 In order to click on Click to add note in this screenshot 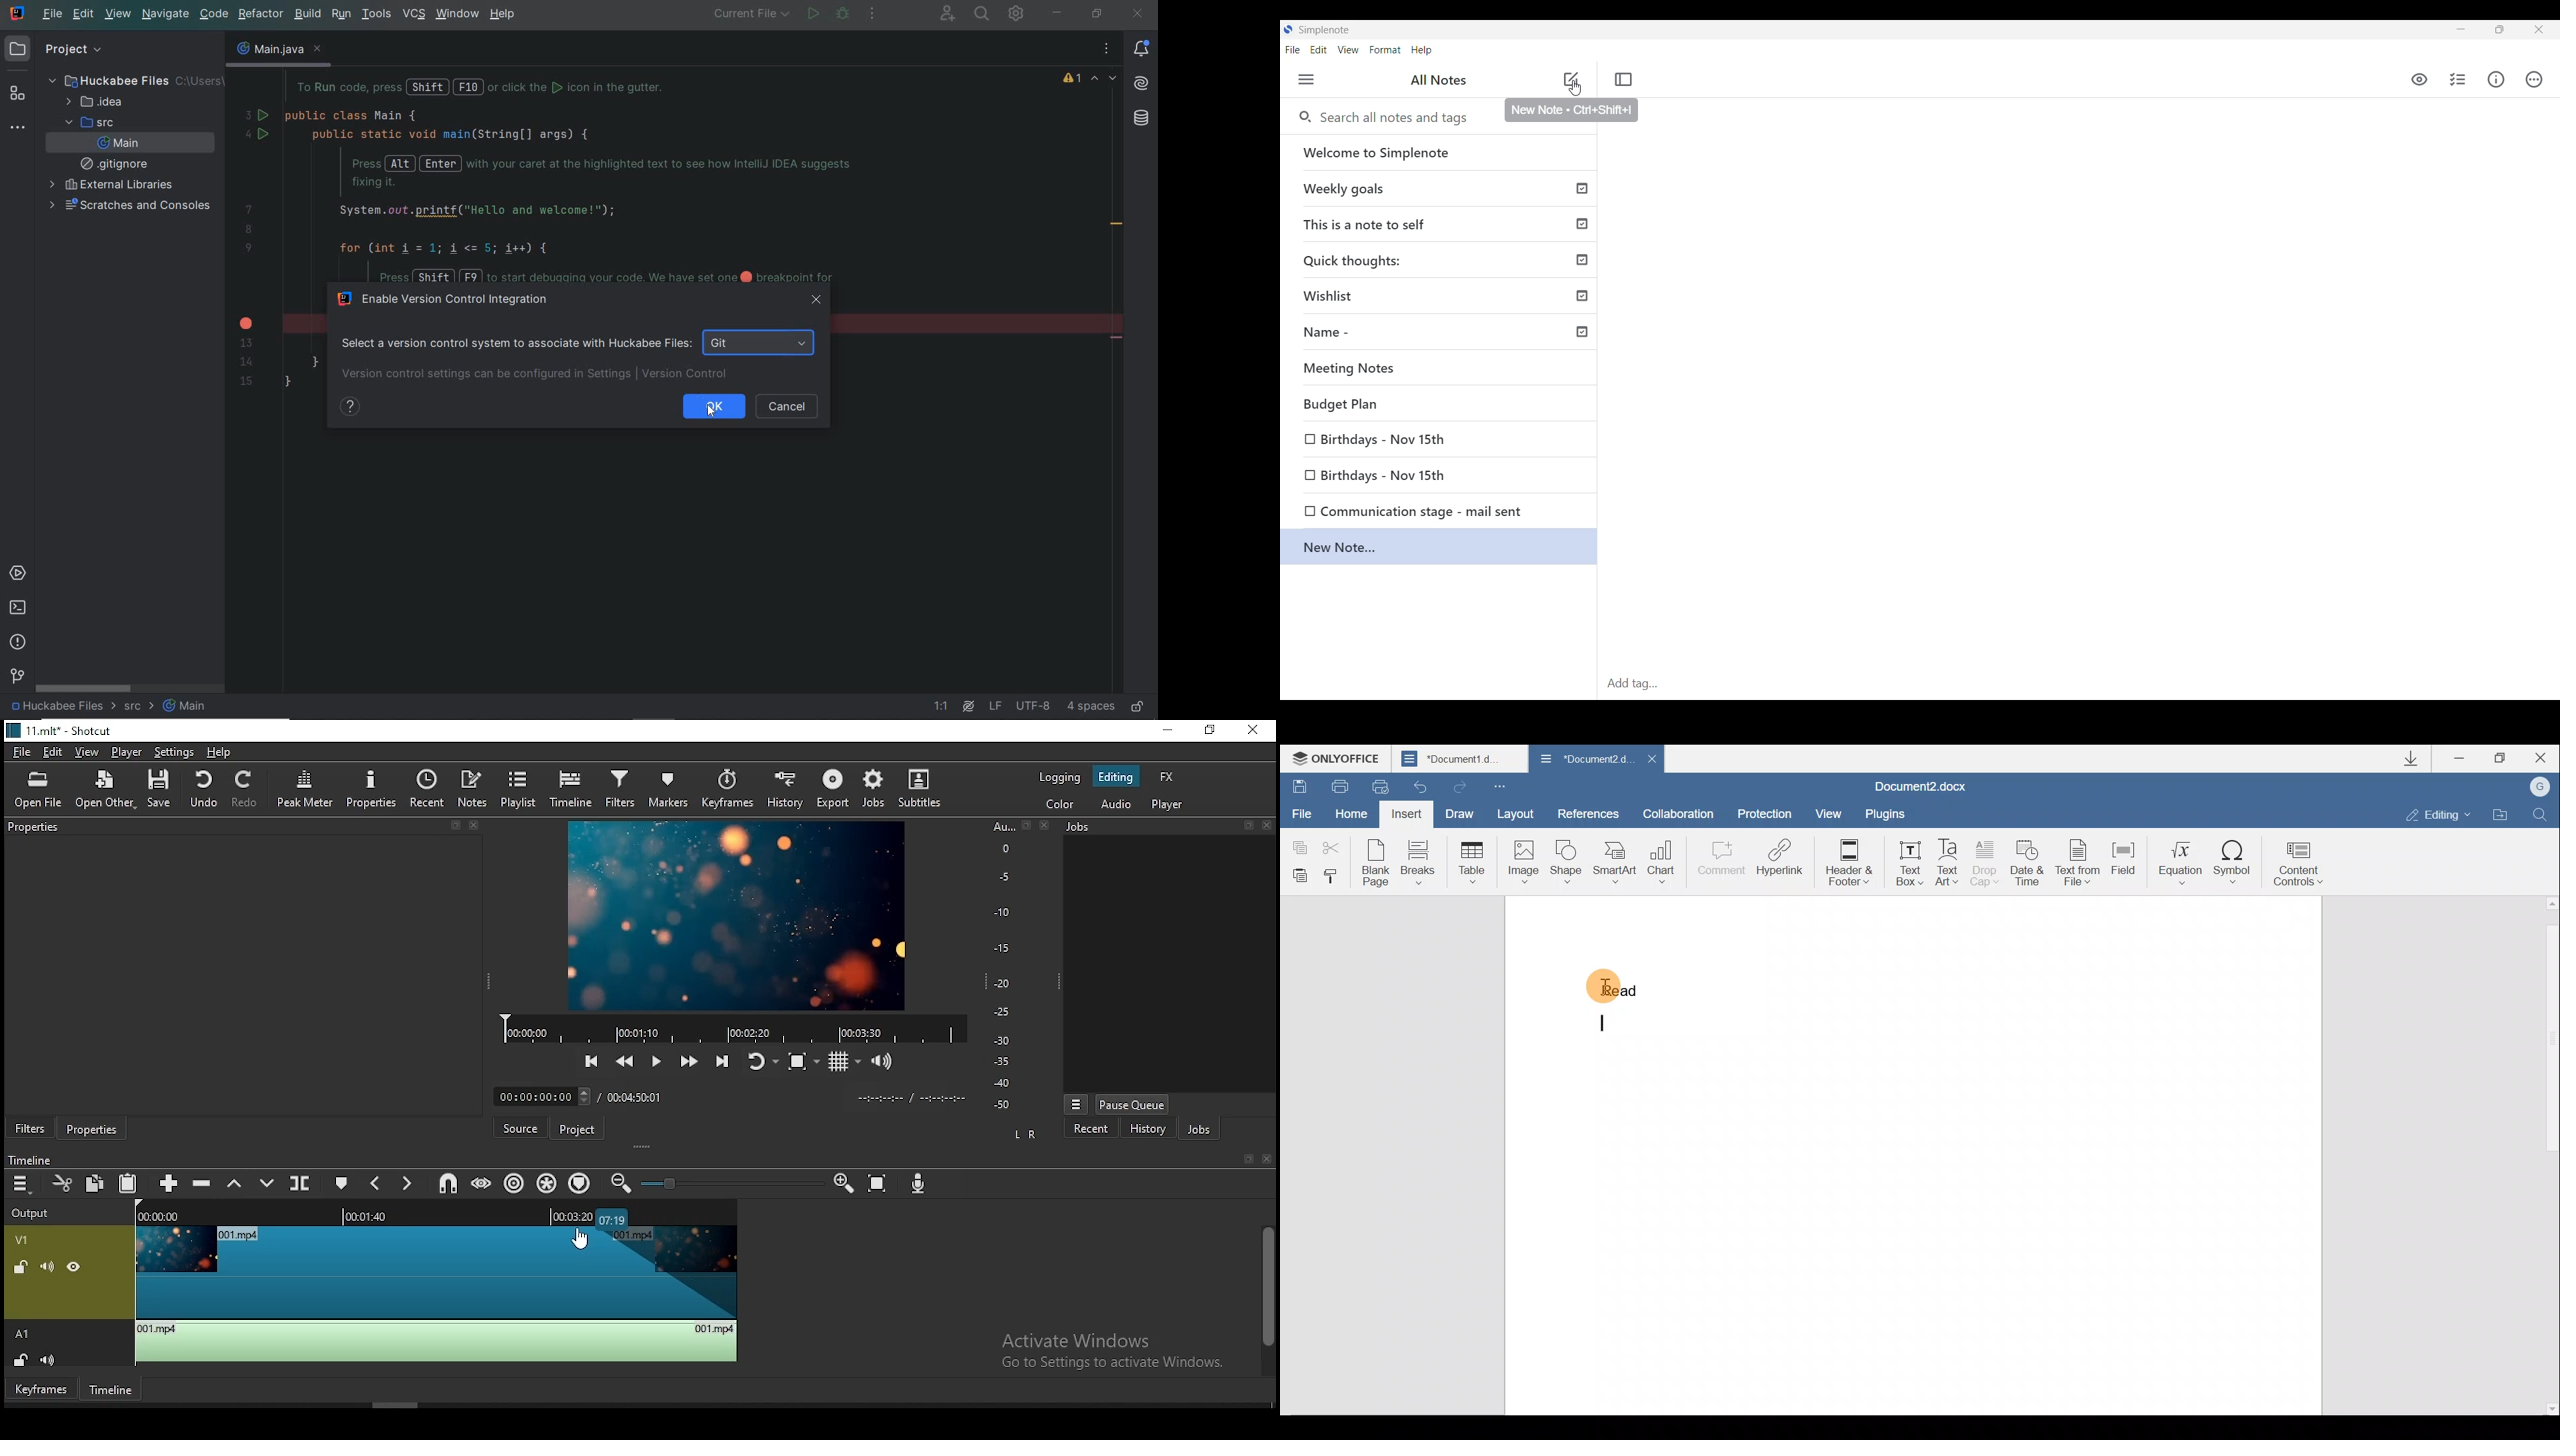, I will do `click(1572, 79)`.